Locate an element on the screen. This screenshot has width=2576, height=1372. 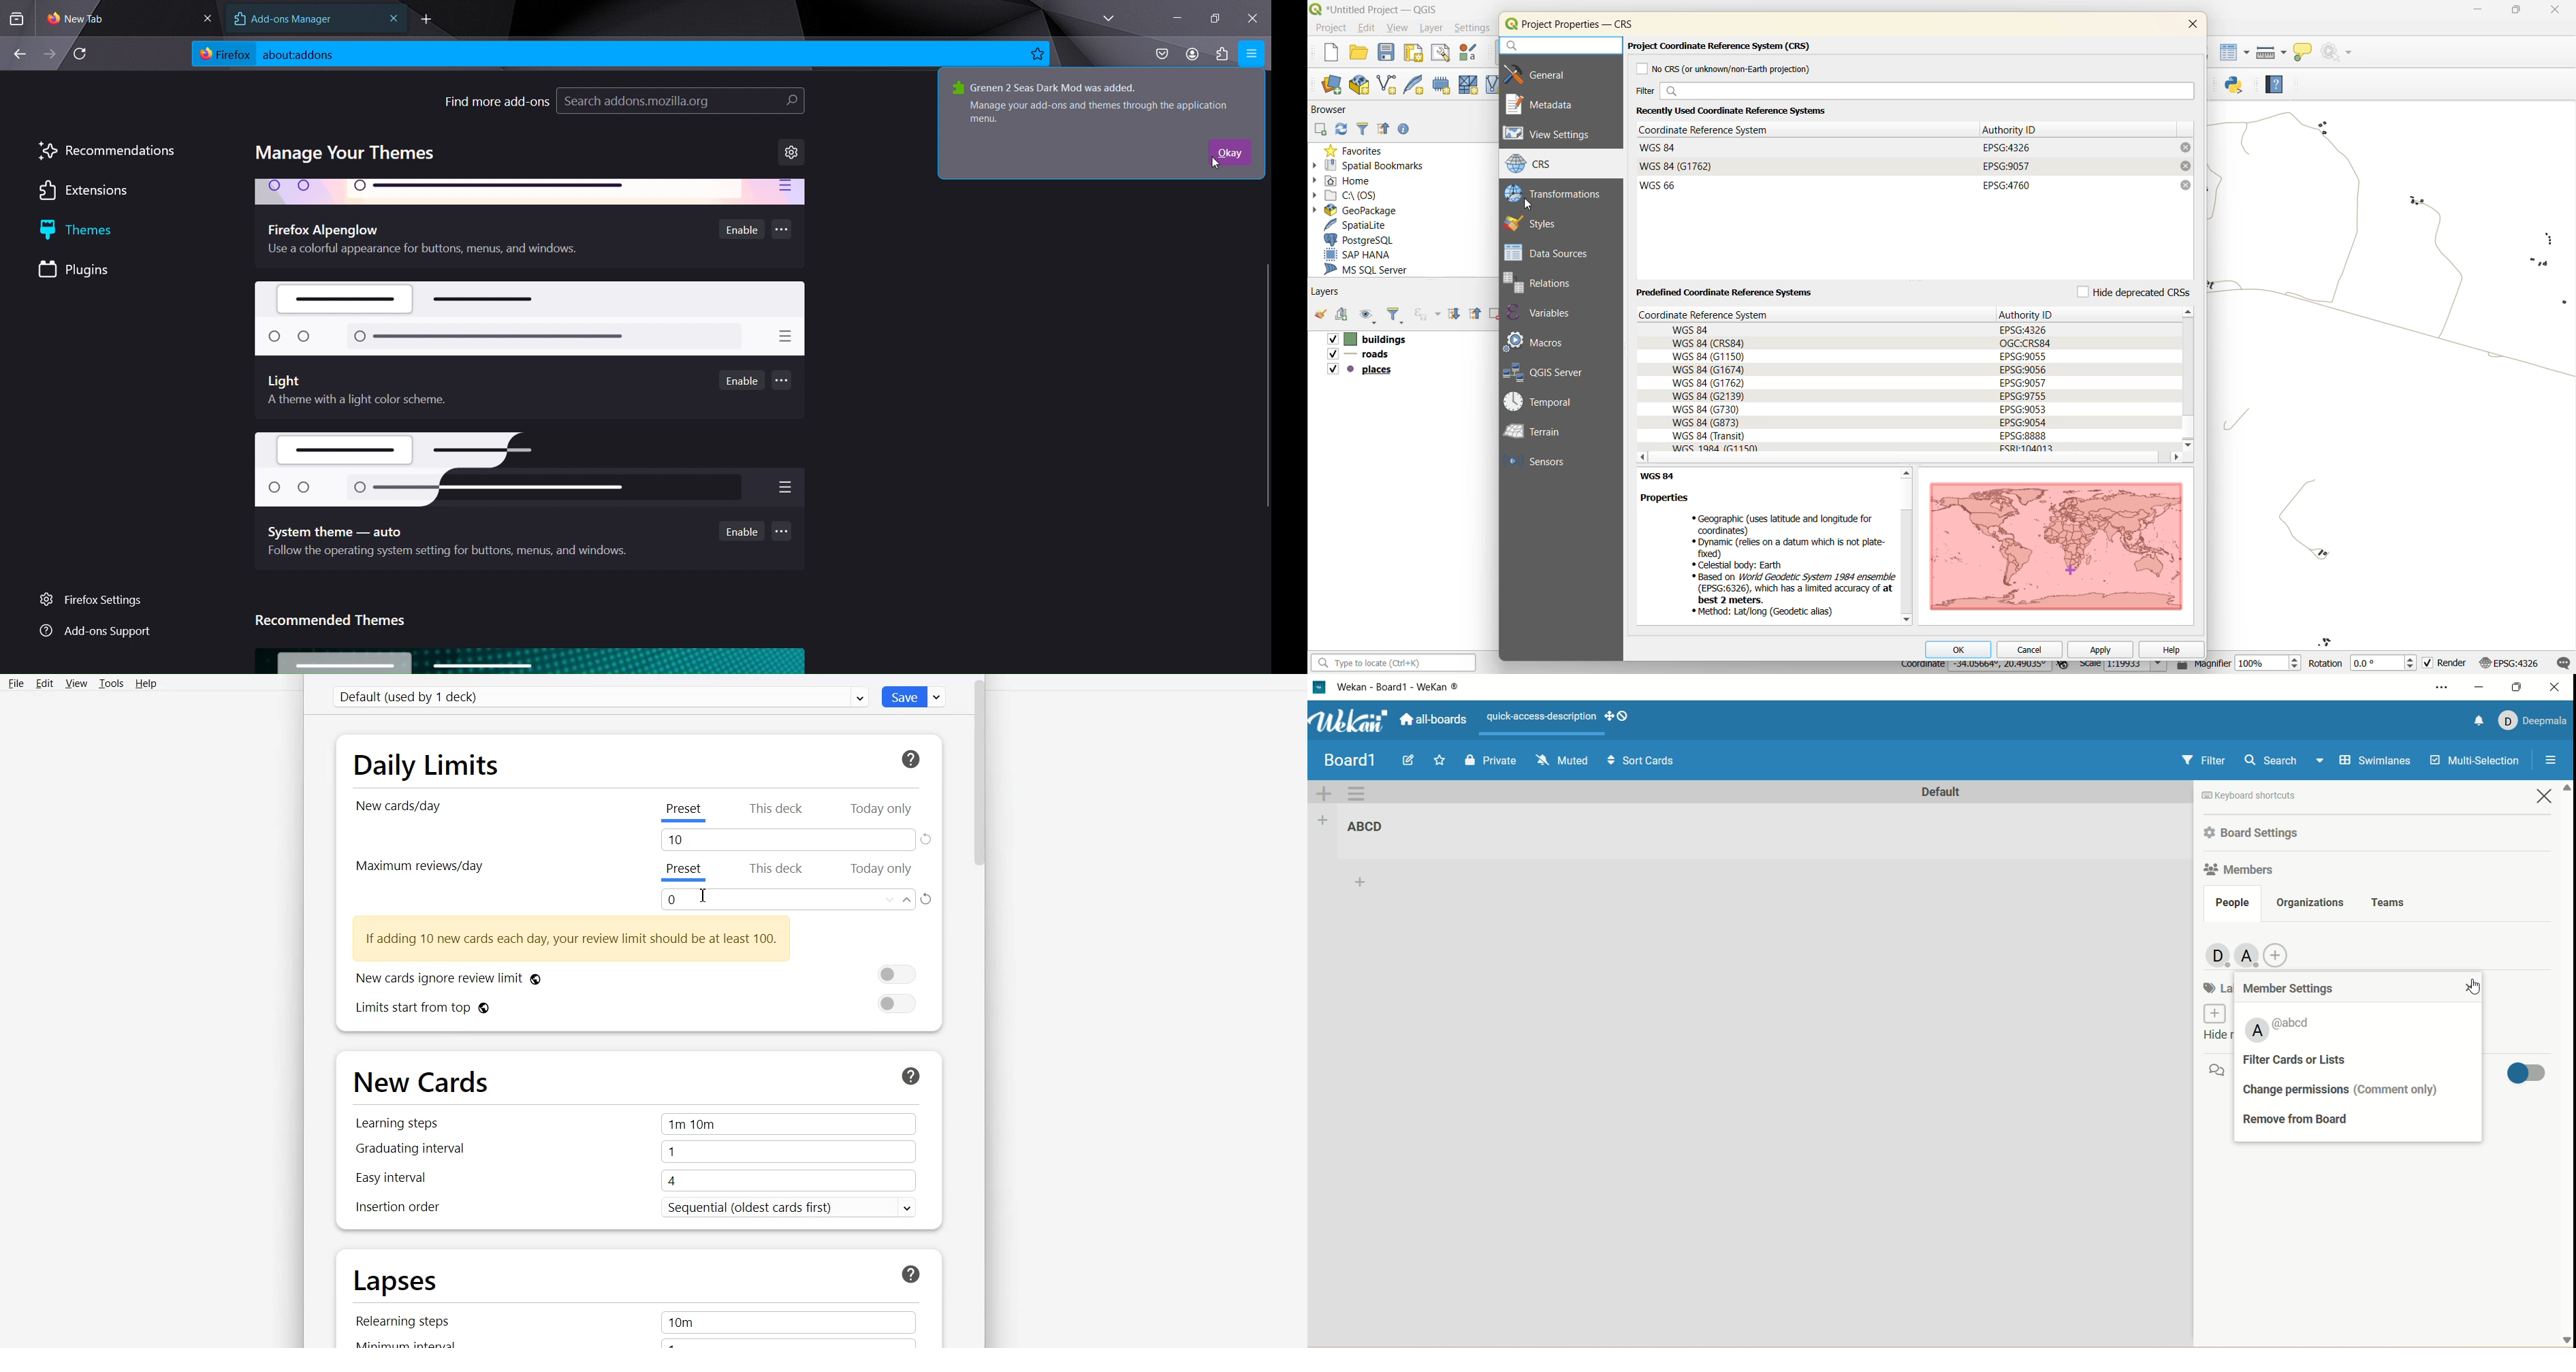
current tab is located at coordinates (91, 19).